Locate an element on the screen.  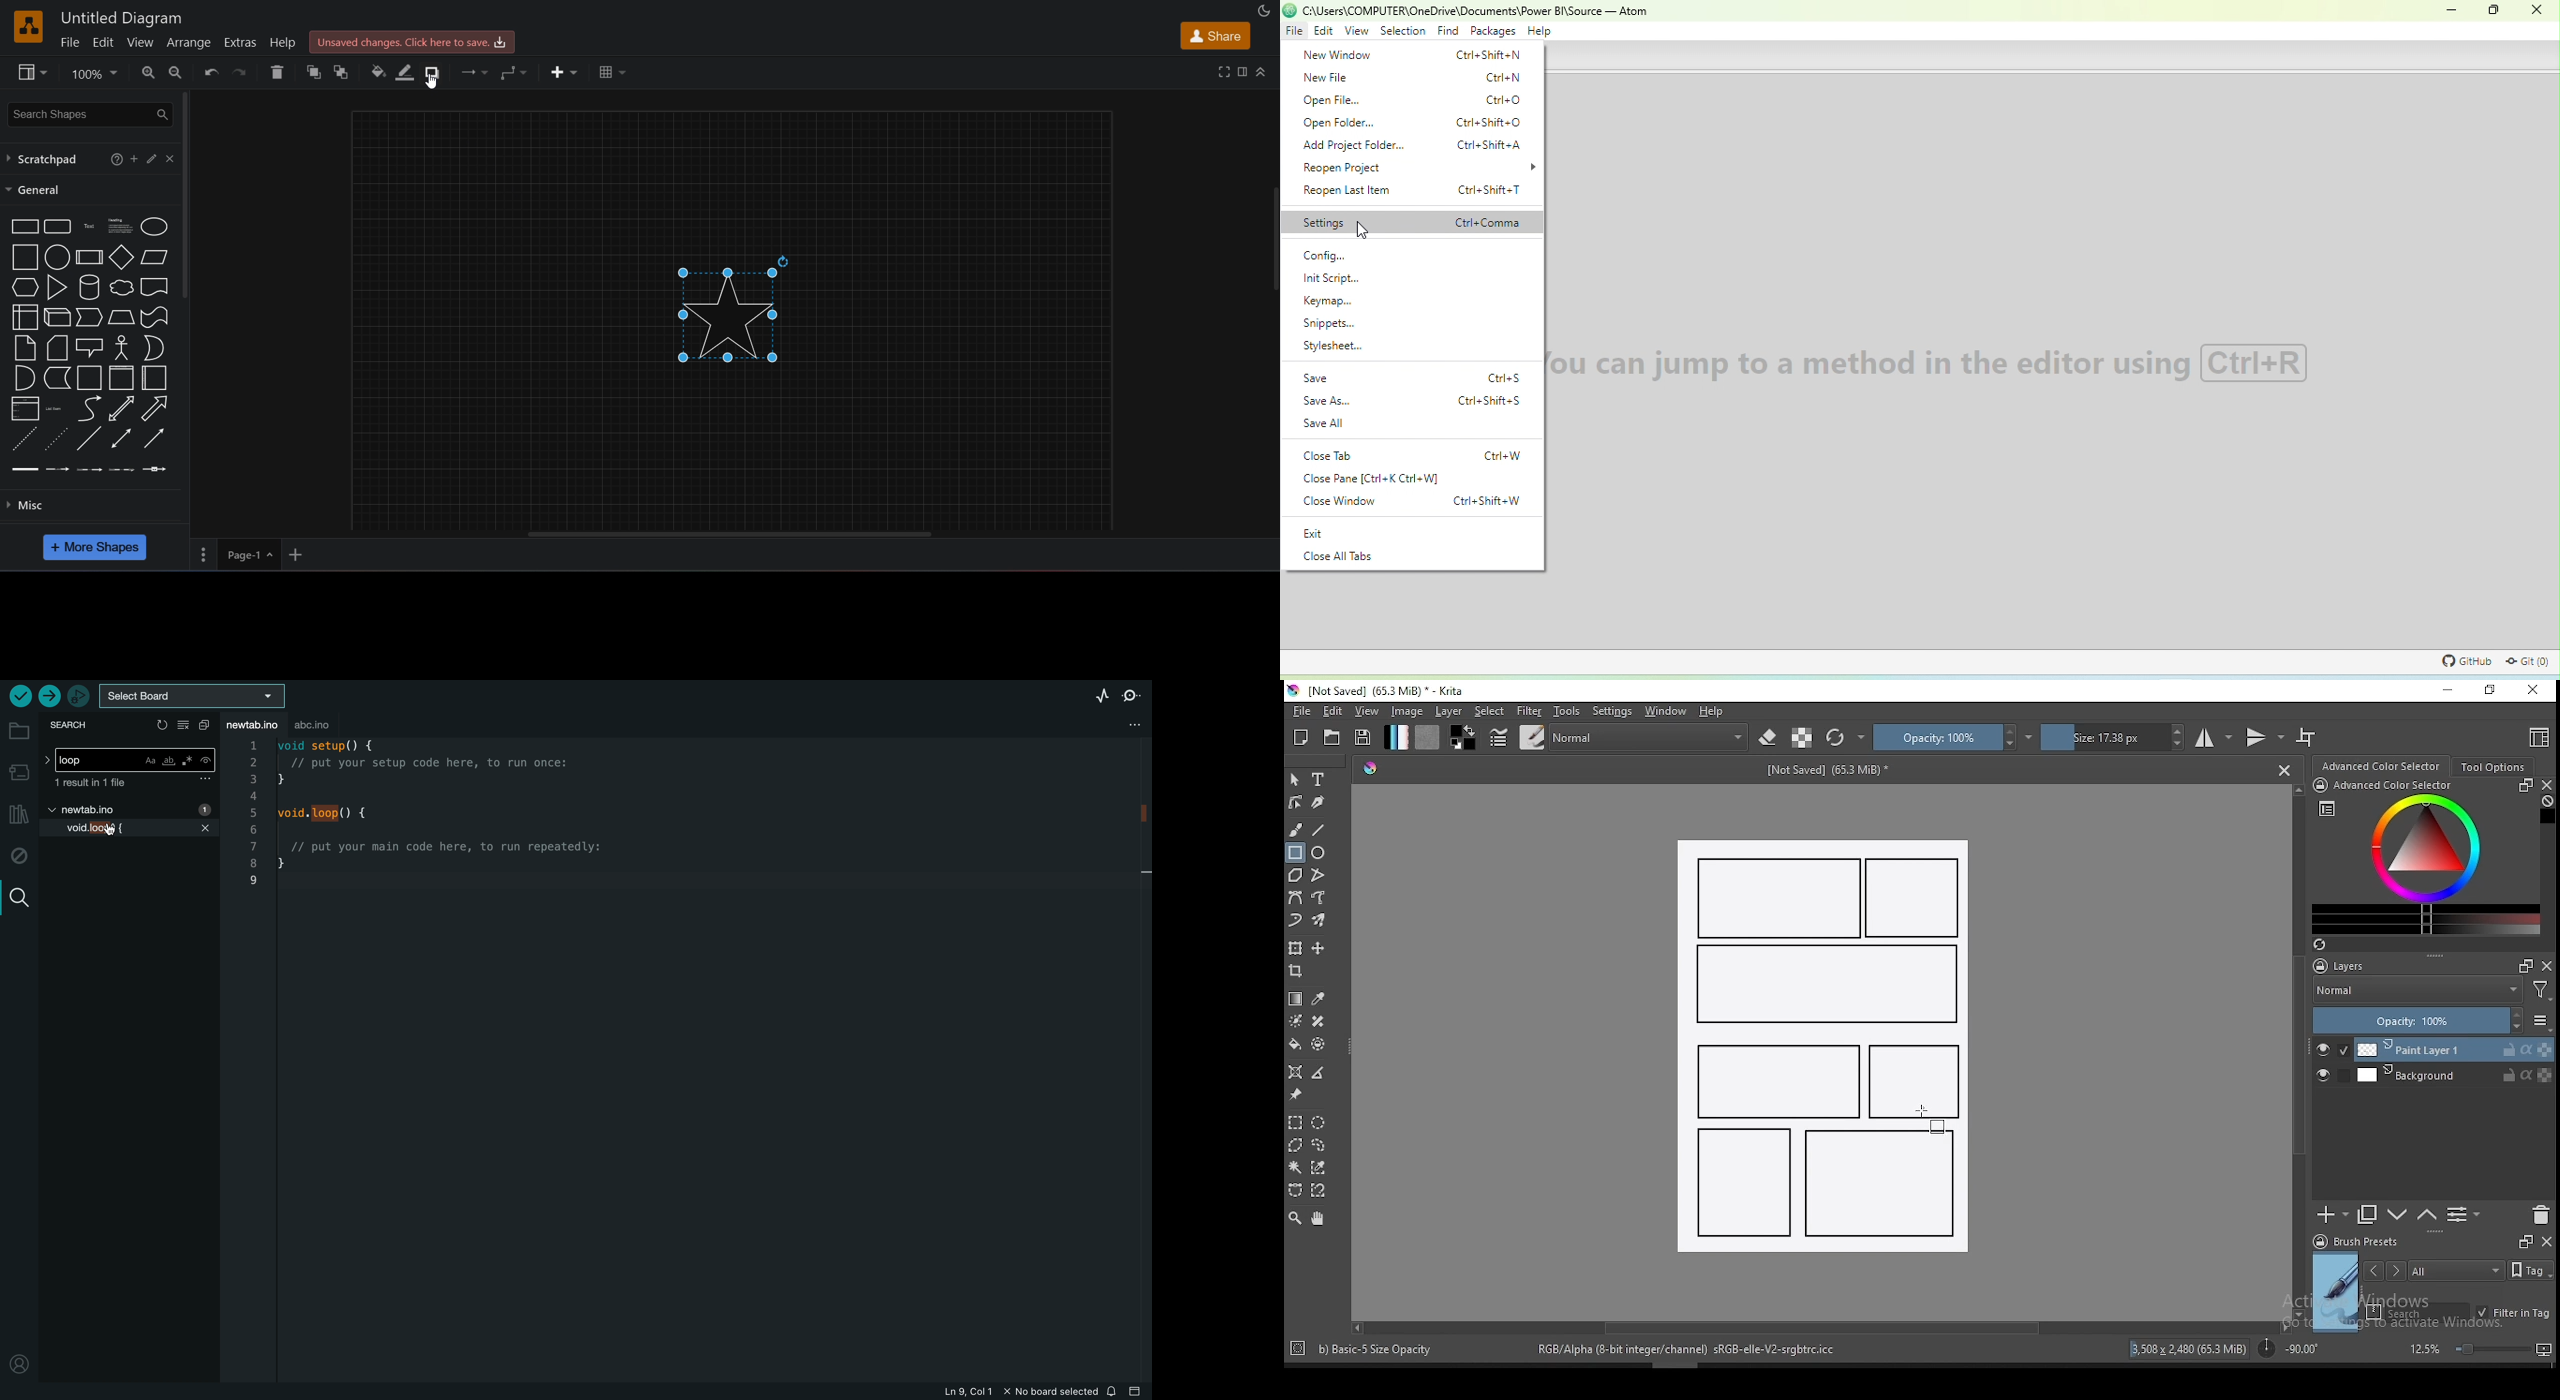
measure distance between two points is located at coordinates (1319, 1074).